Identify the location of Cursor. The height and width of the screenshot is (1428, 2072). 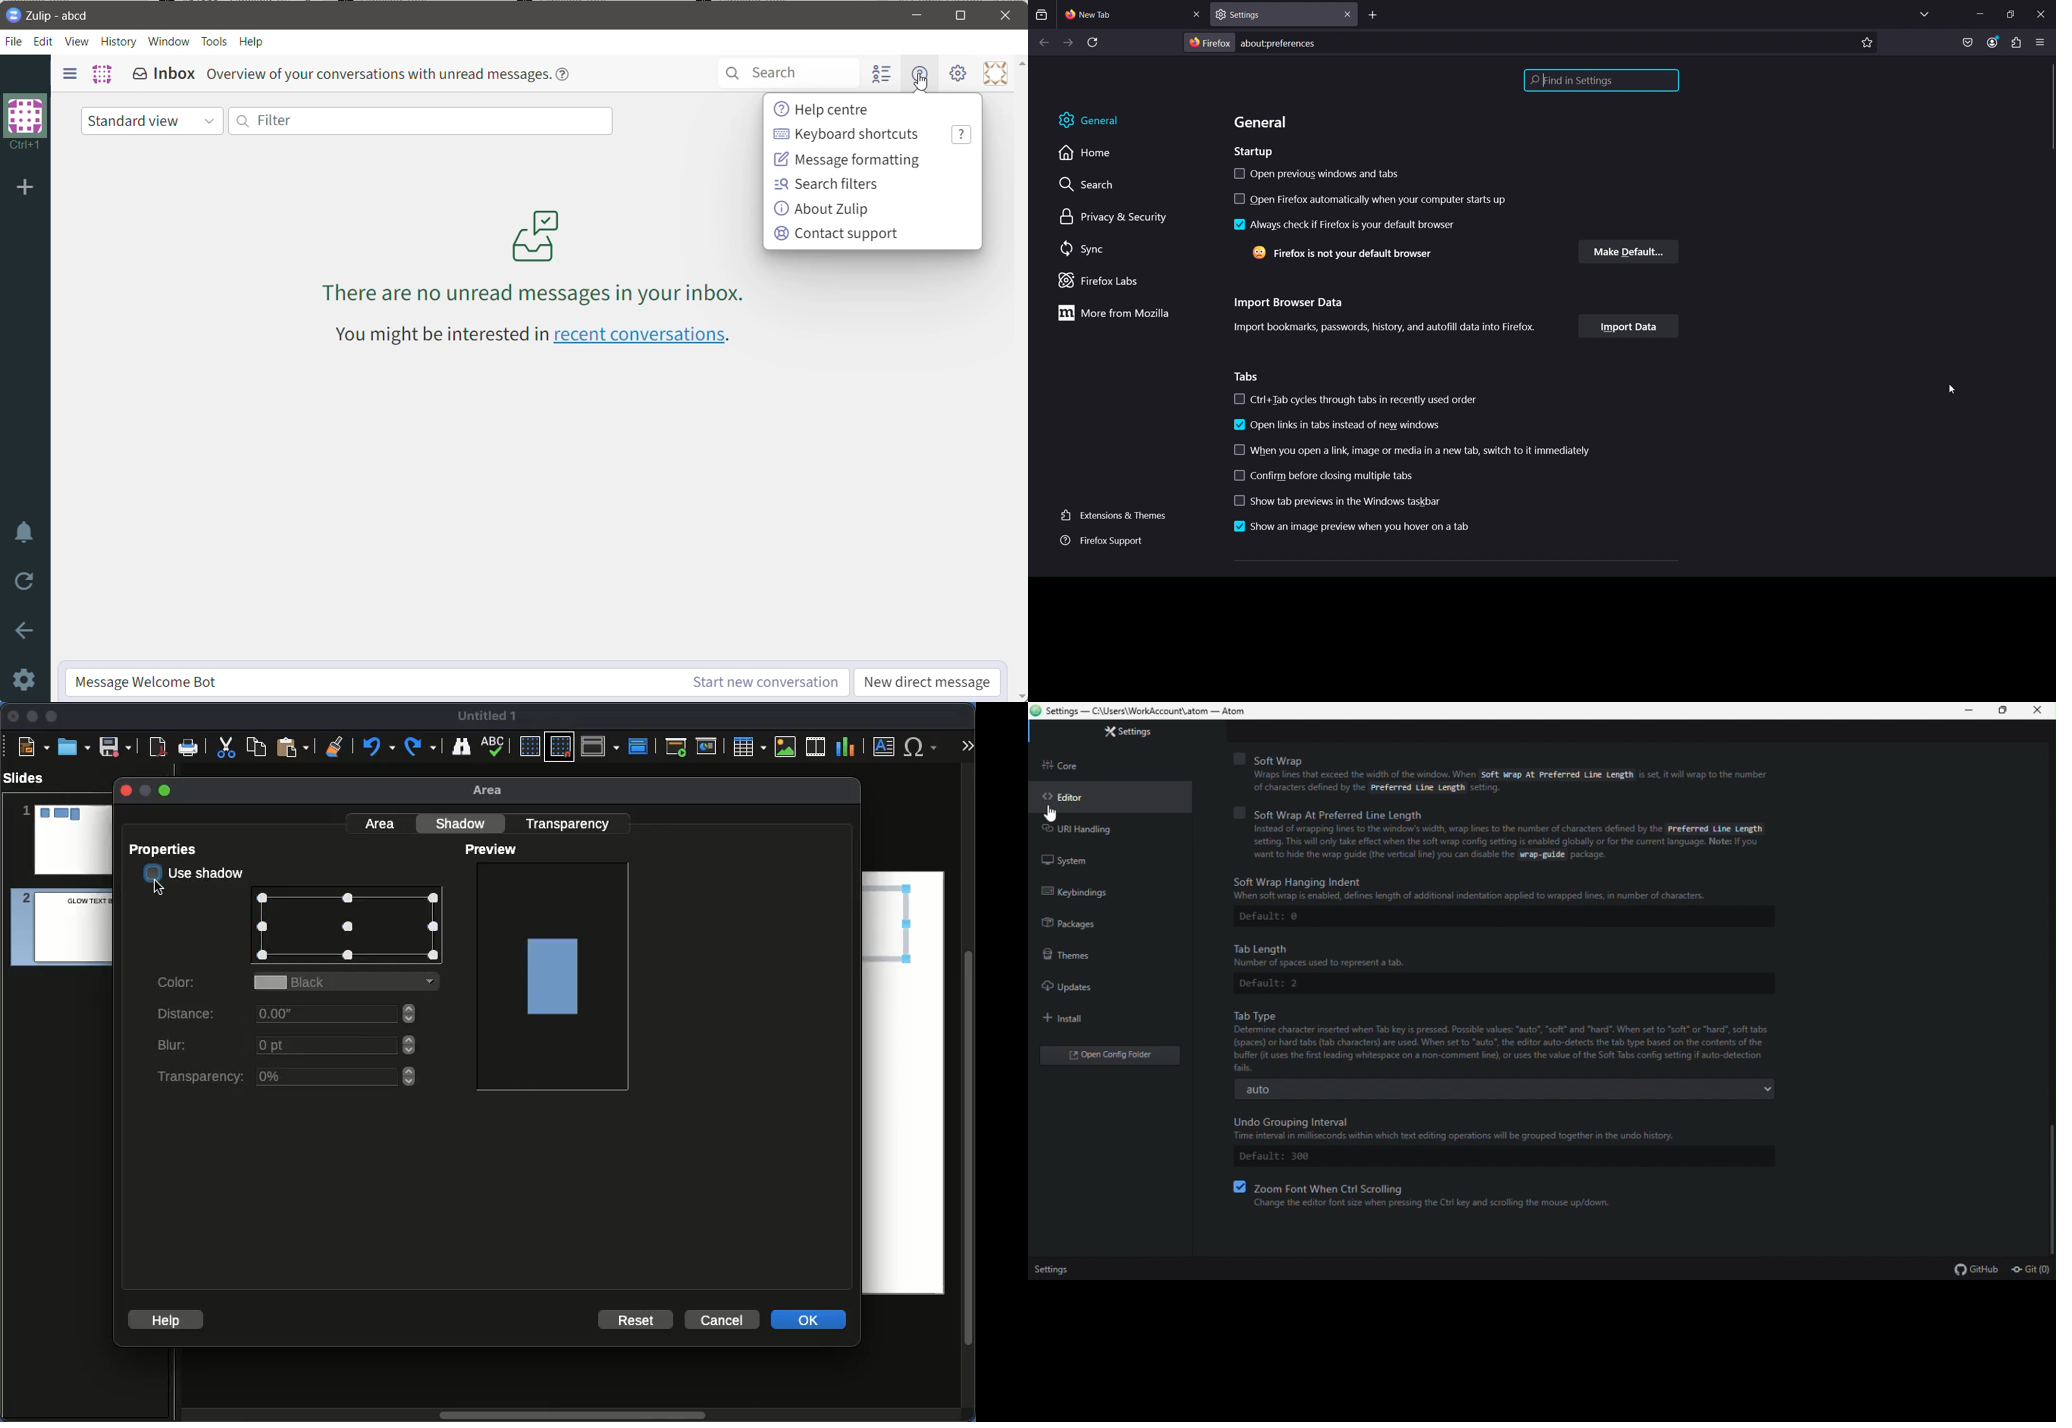
(1955, 390).